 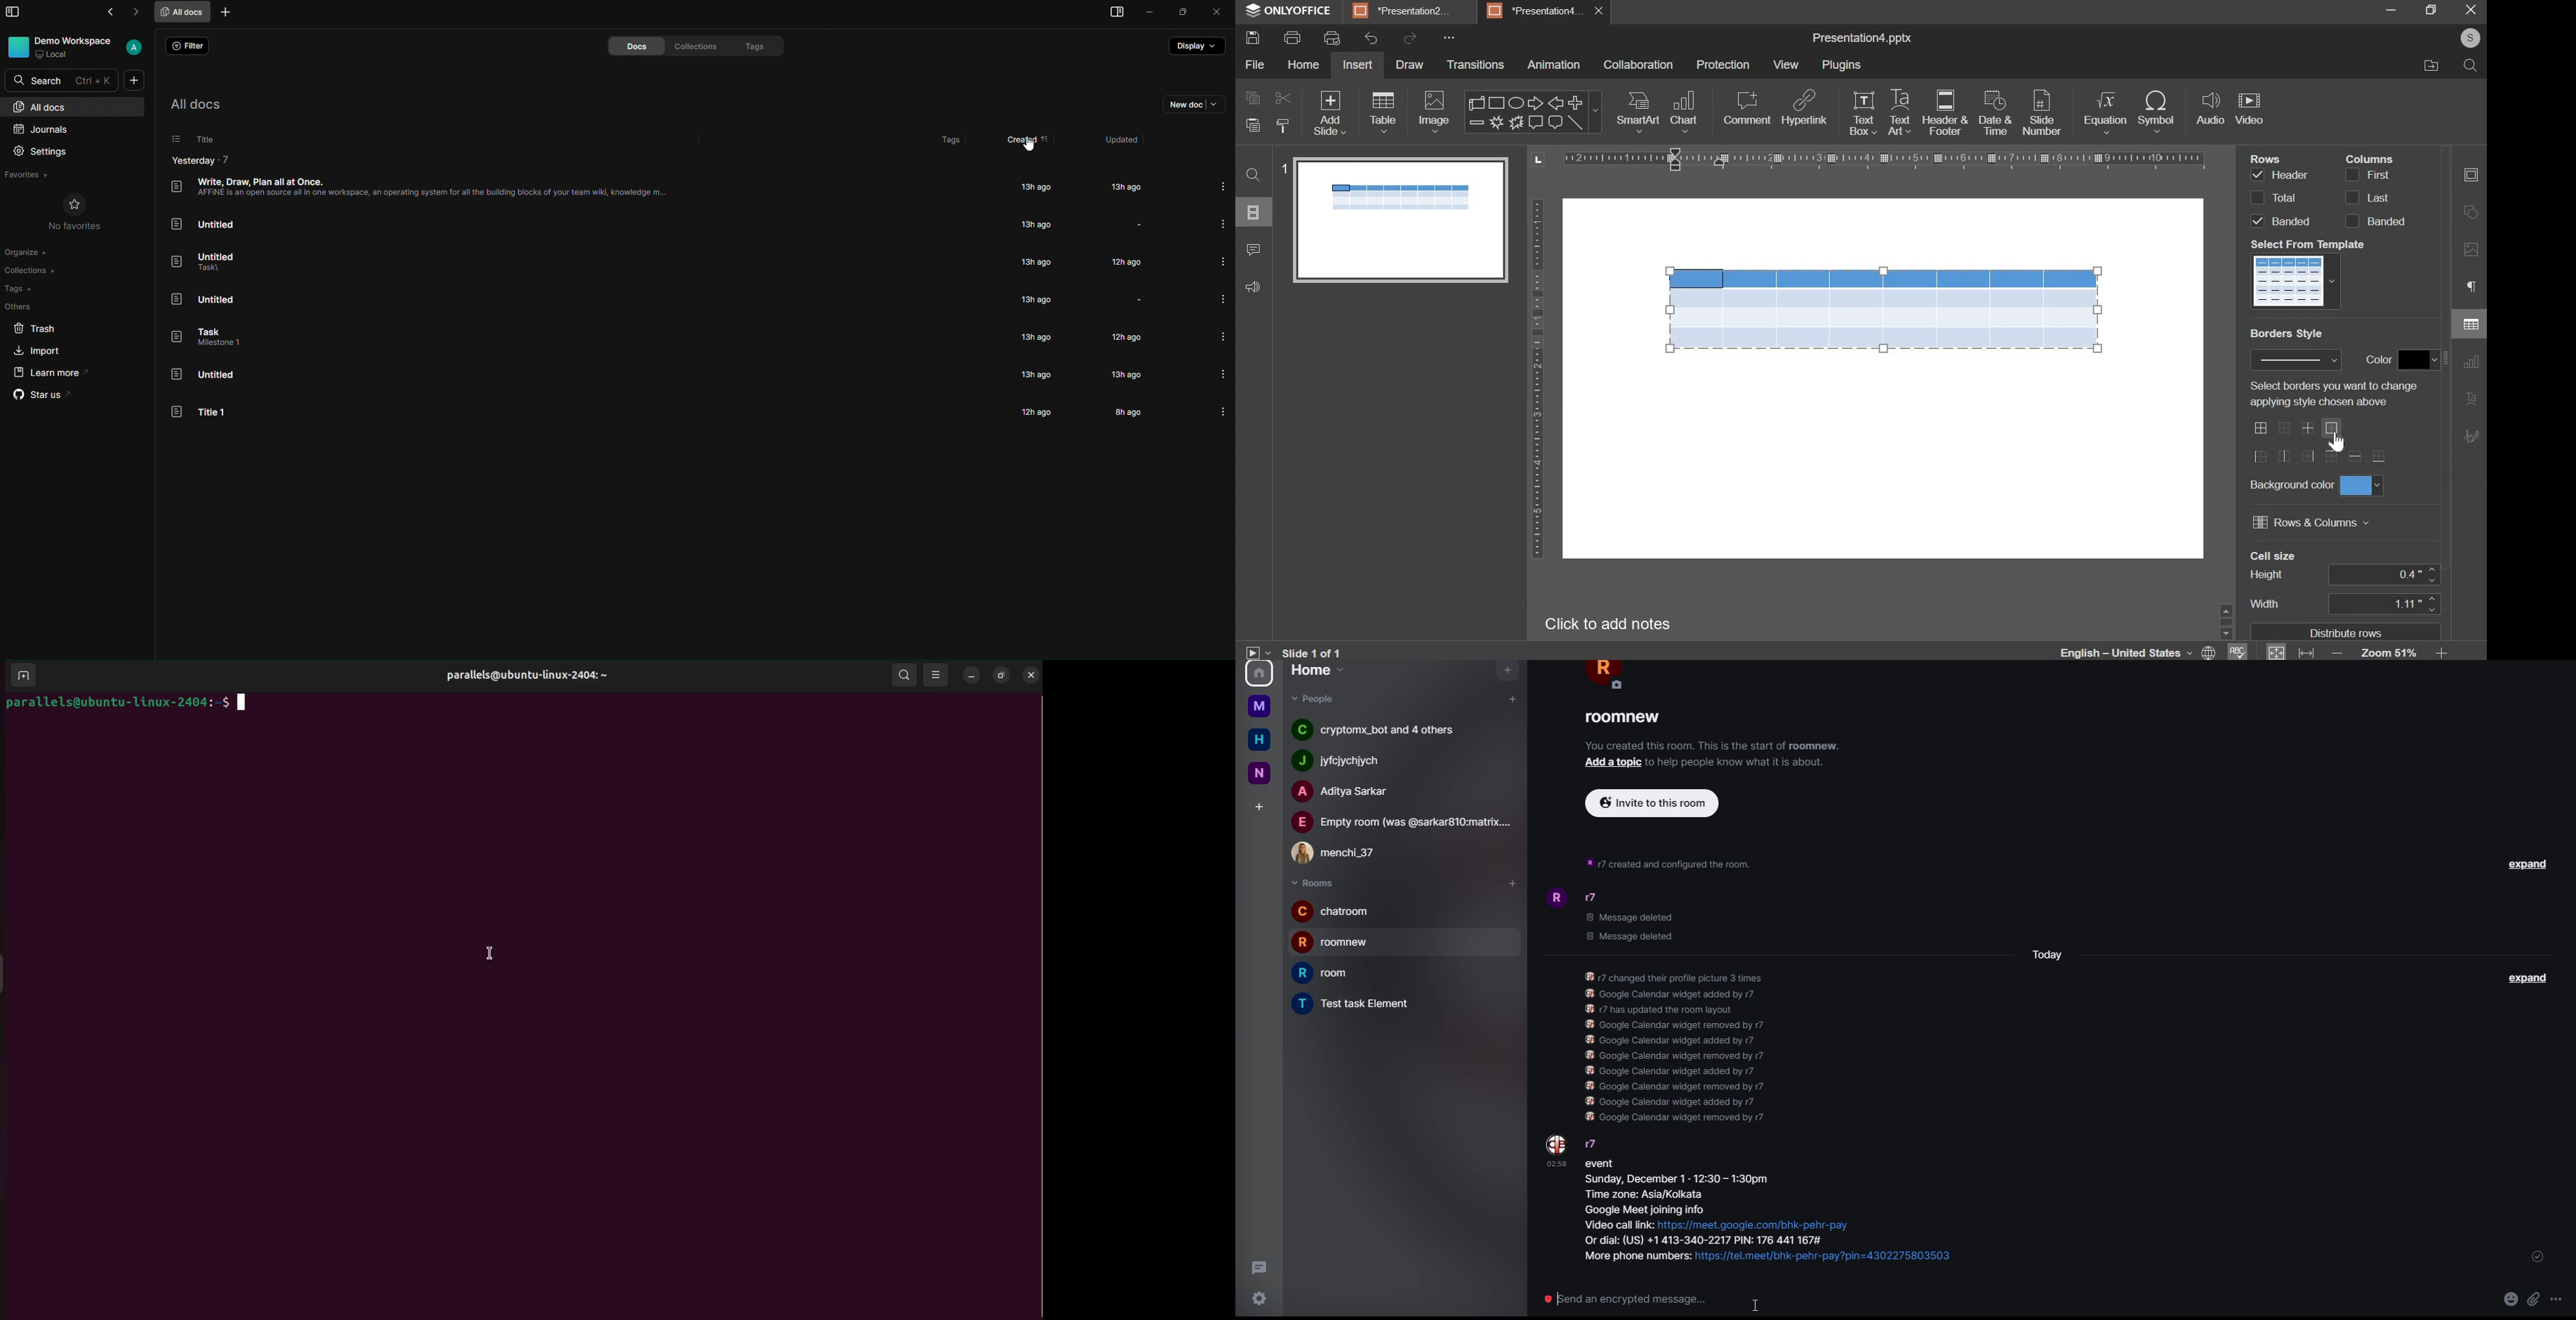 What do you see at coordinates (2270, 575) in the screenshot?
I see `height` at bounding box center [2270, 575].